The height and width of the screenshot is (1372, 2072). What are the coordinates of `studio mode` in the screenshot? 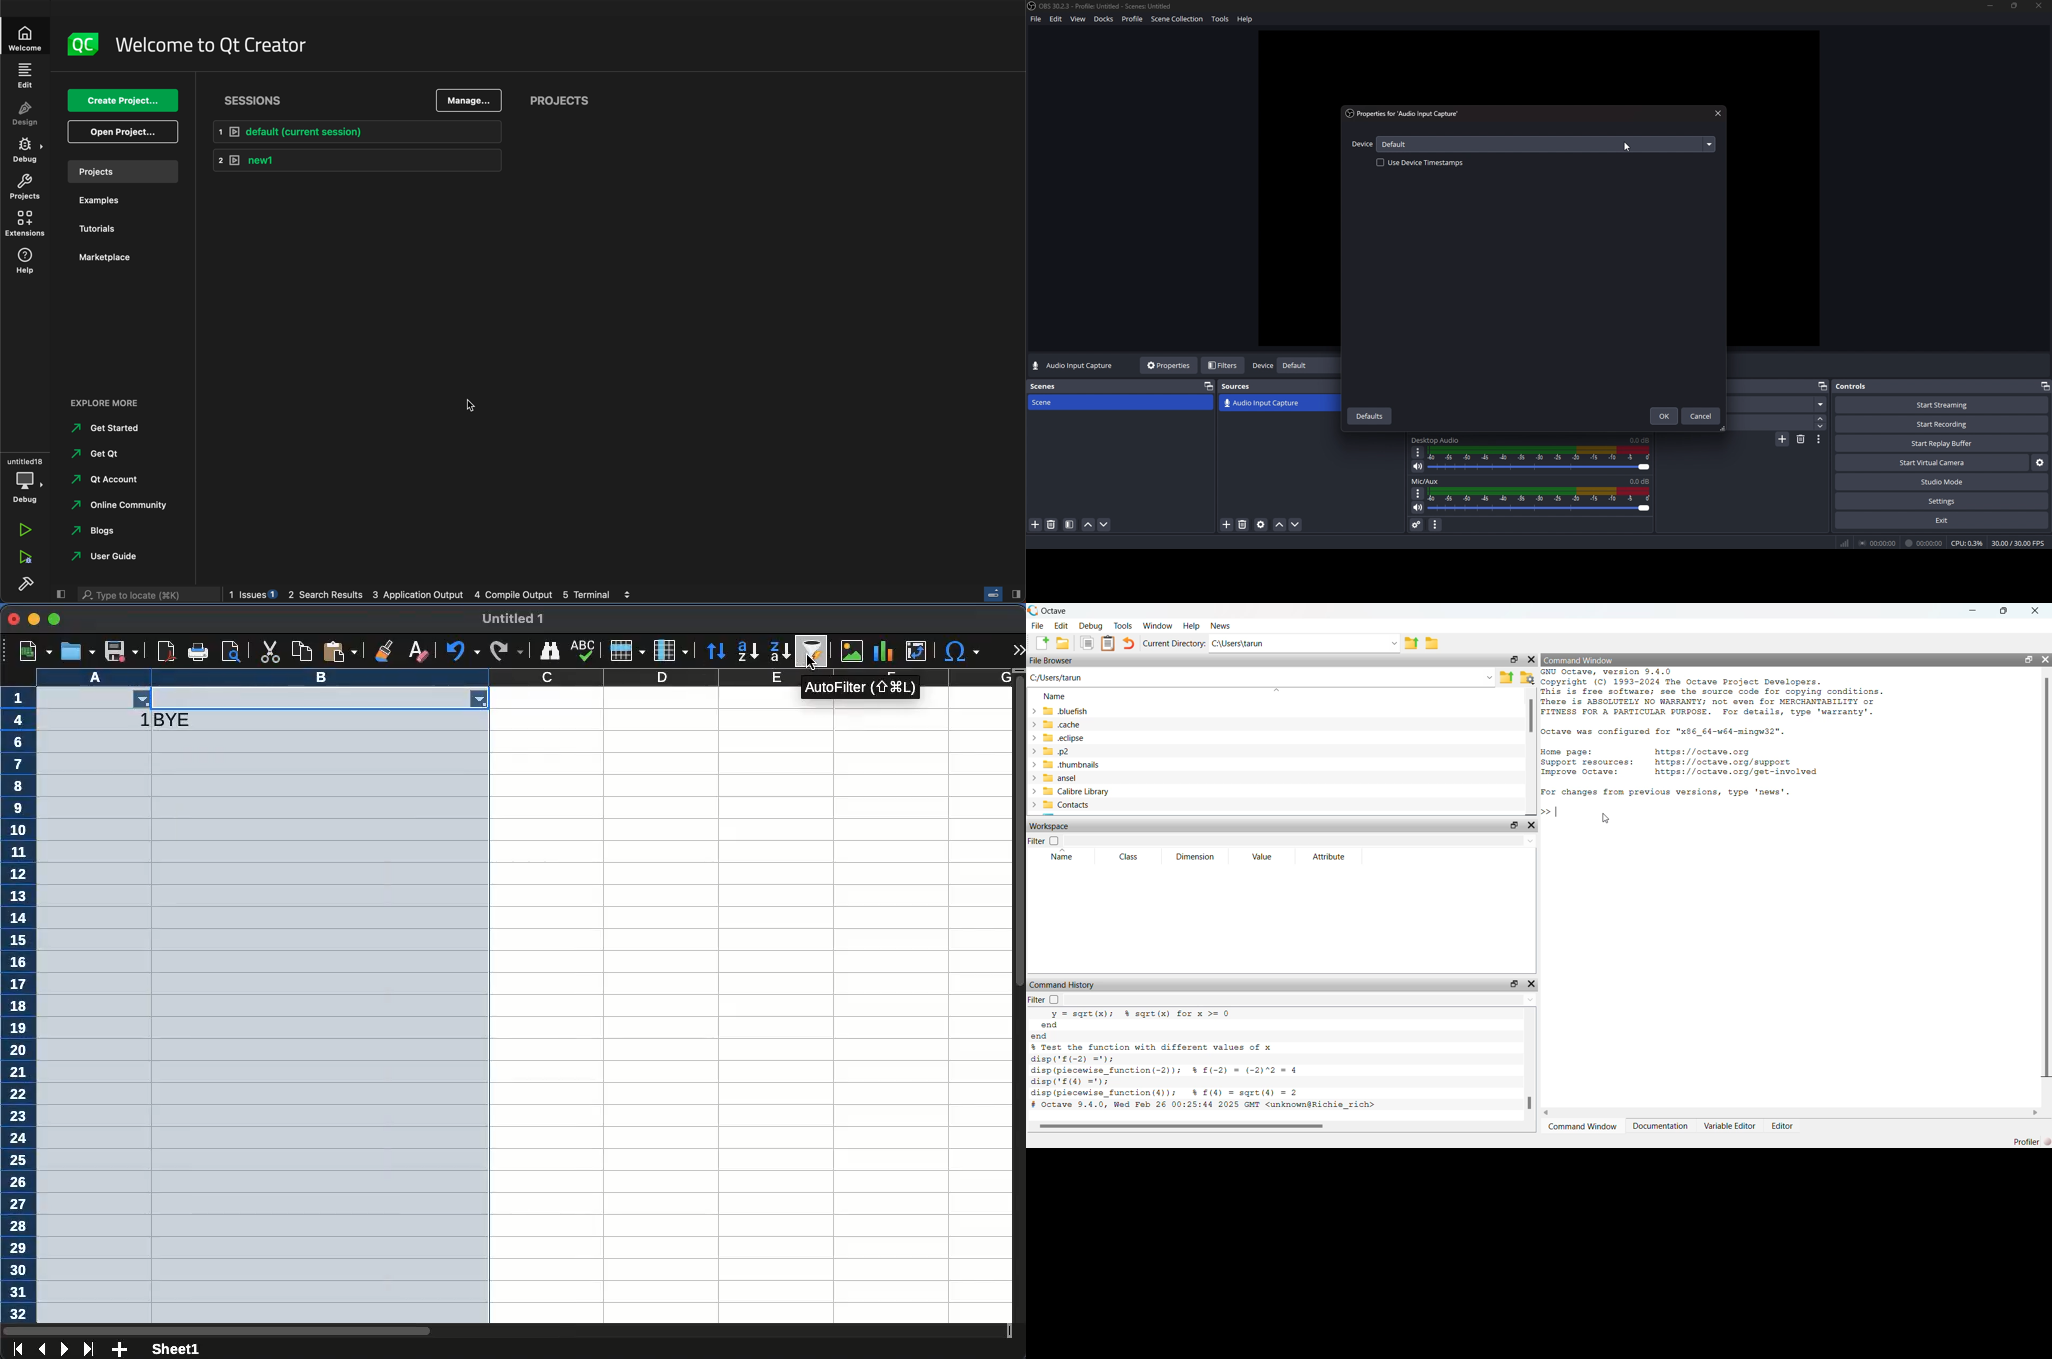 It's located at (1942, 483).